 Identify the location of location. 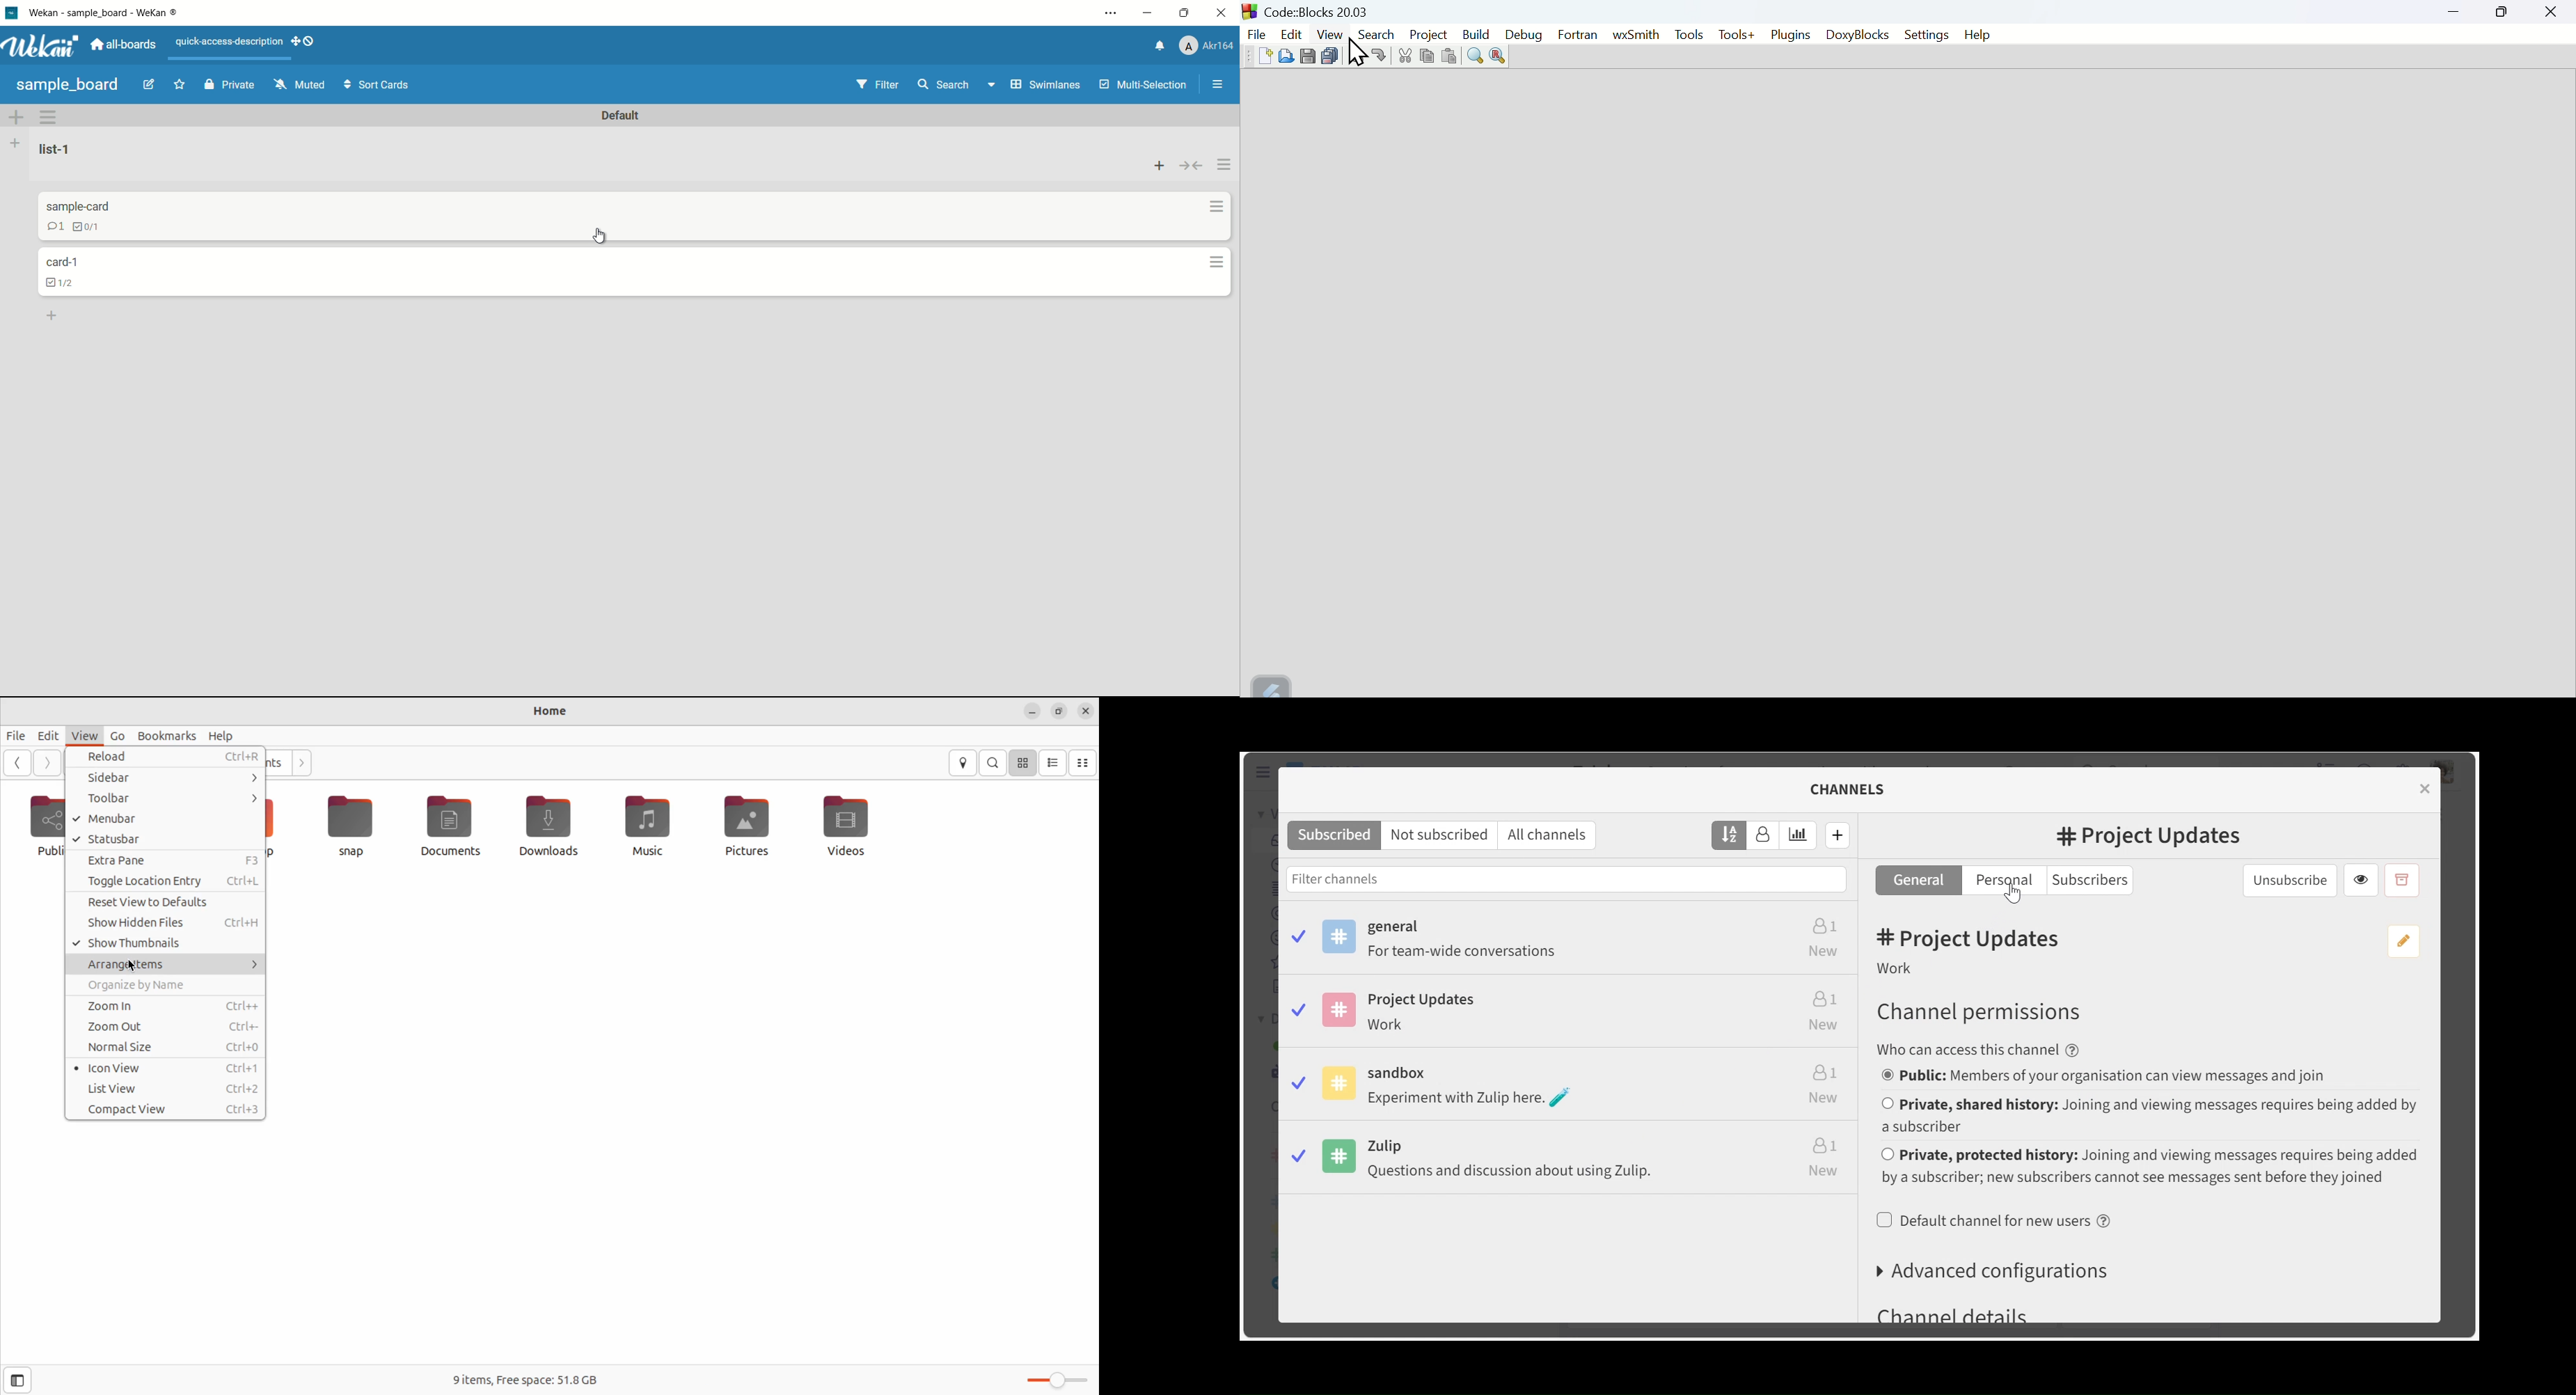
(961, 764).